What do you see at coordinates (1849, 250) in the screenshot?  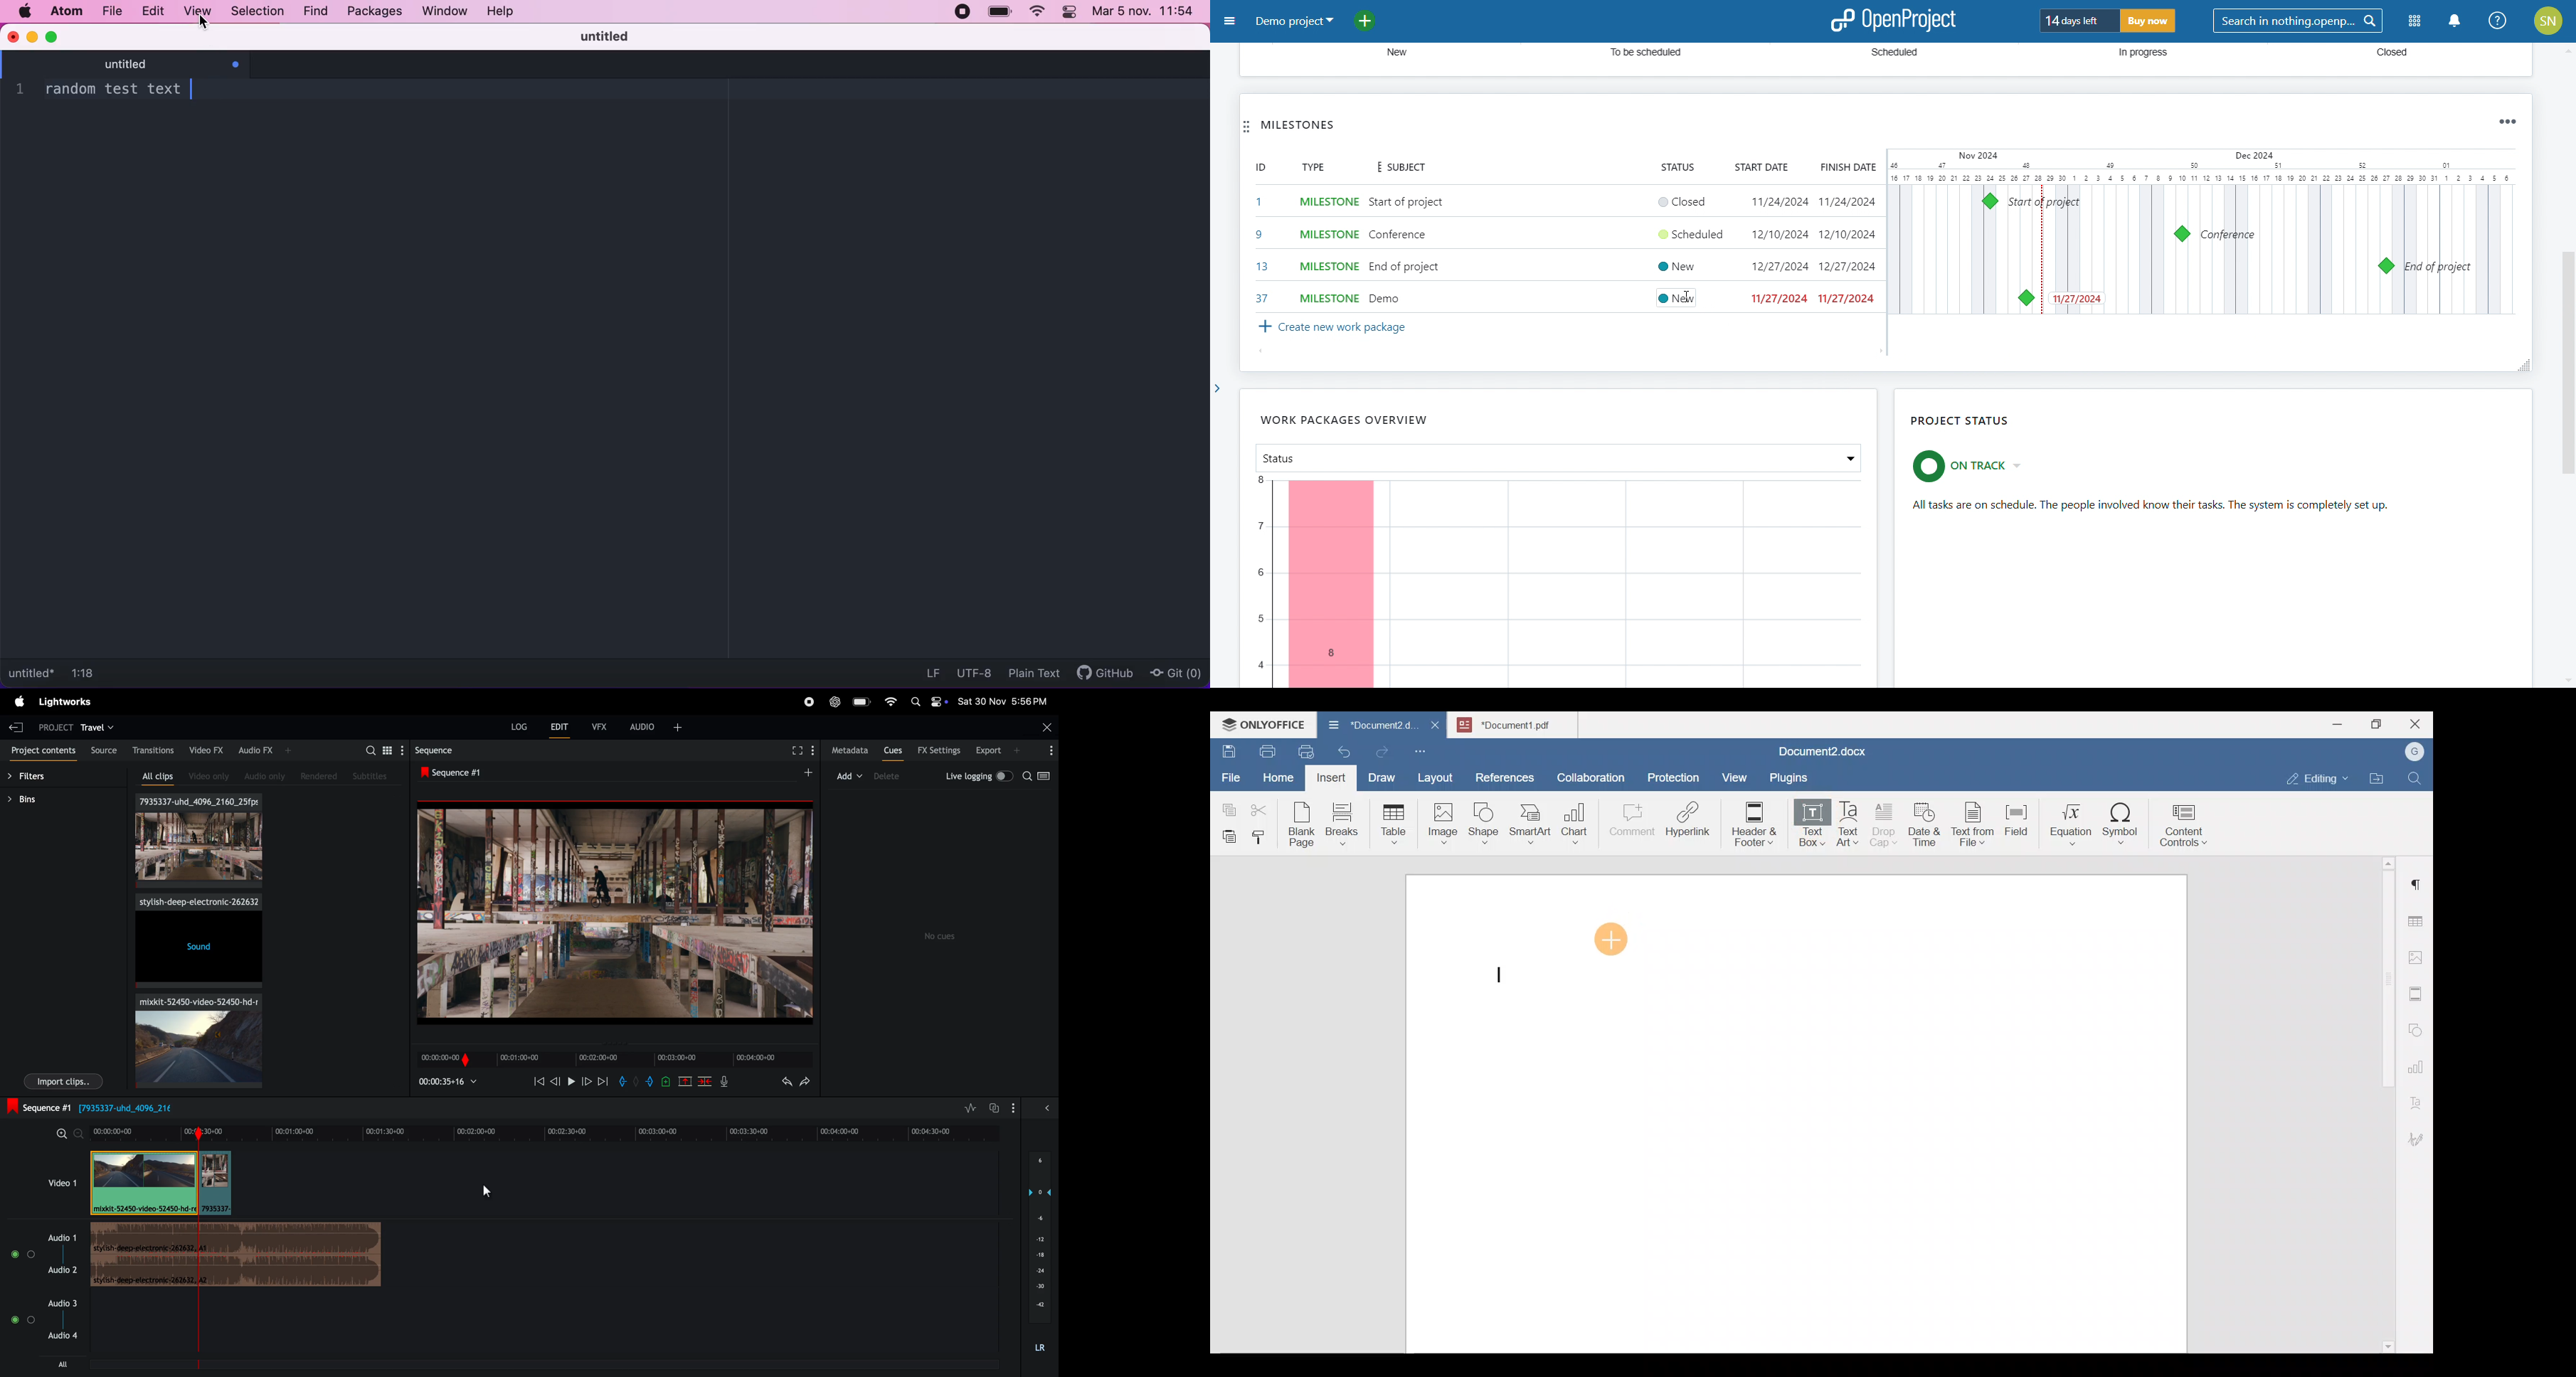 I see `set end date` at bounding box center [1849, 250].